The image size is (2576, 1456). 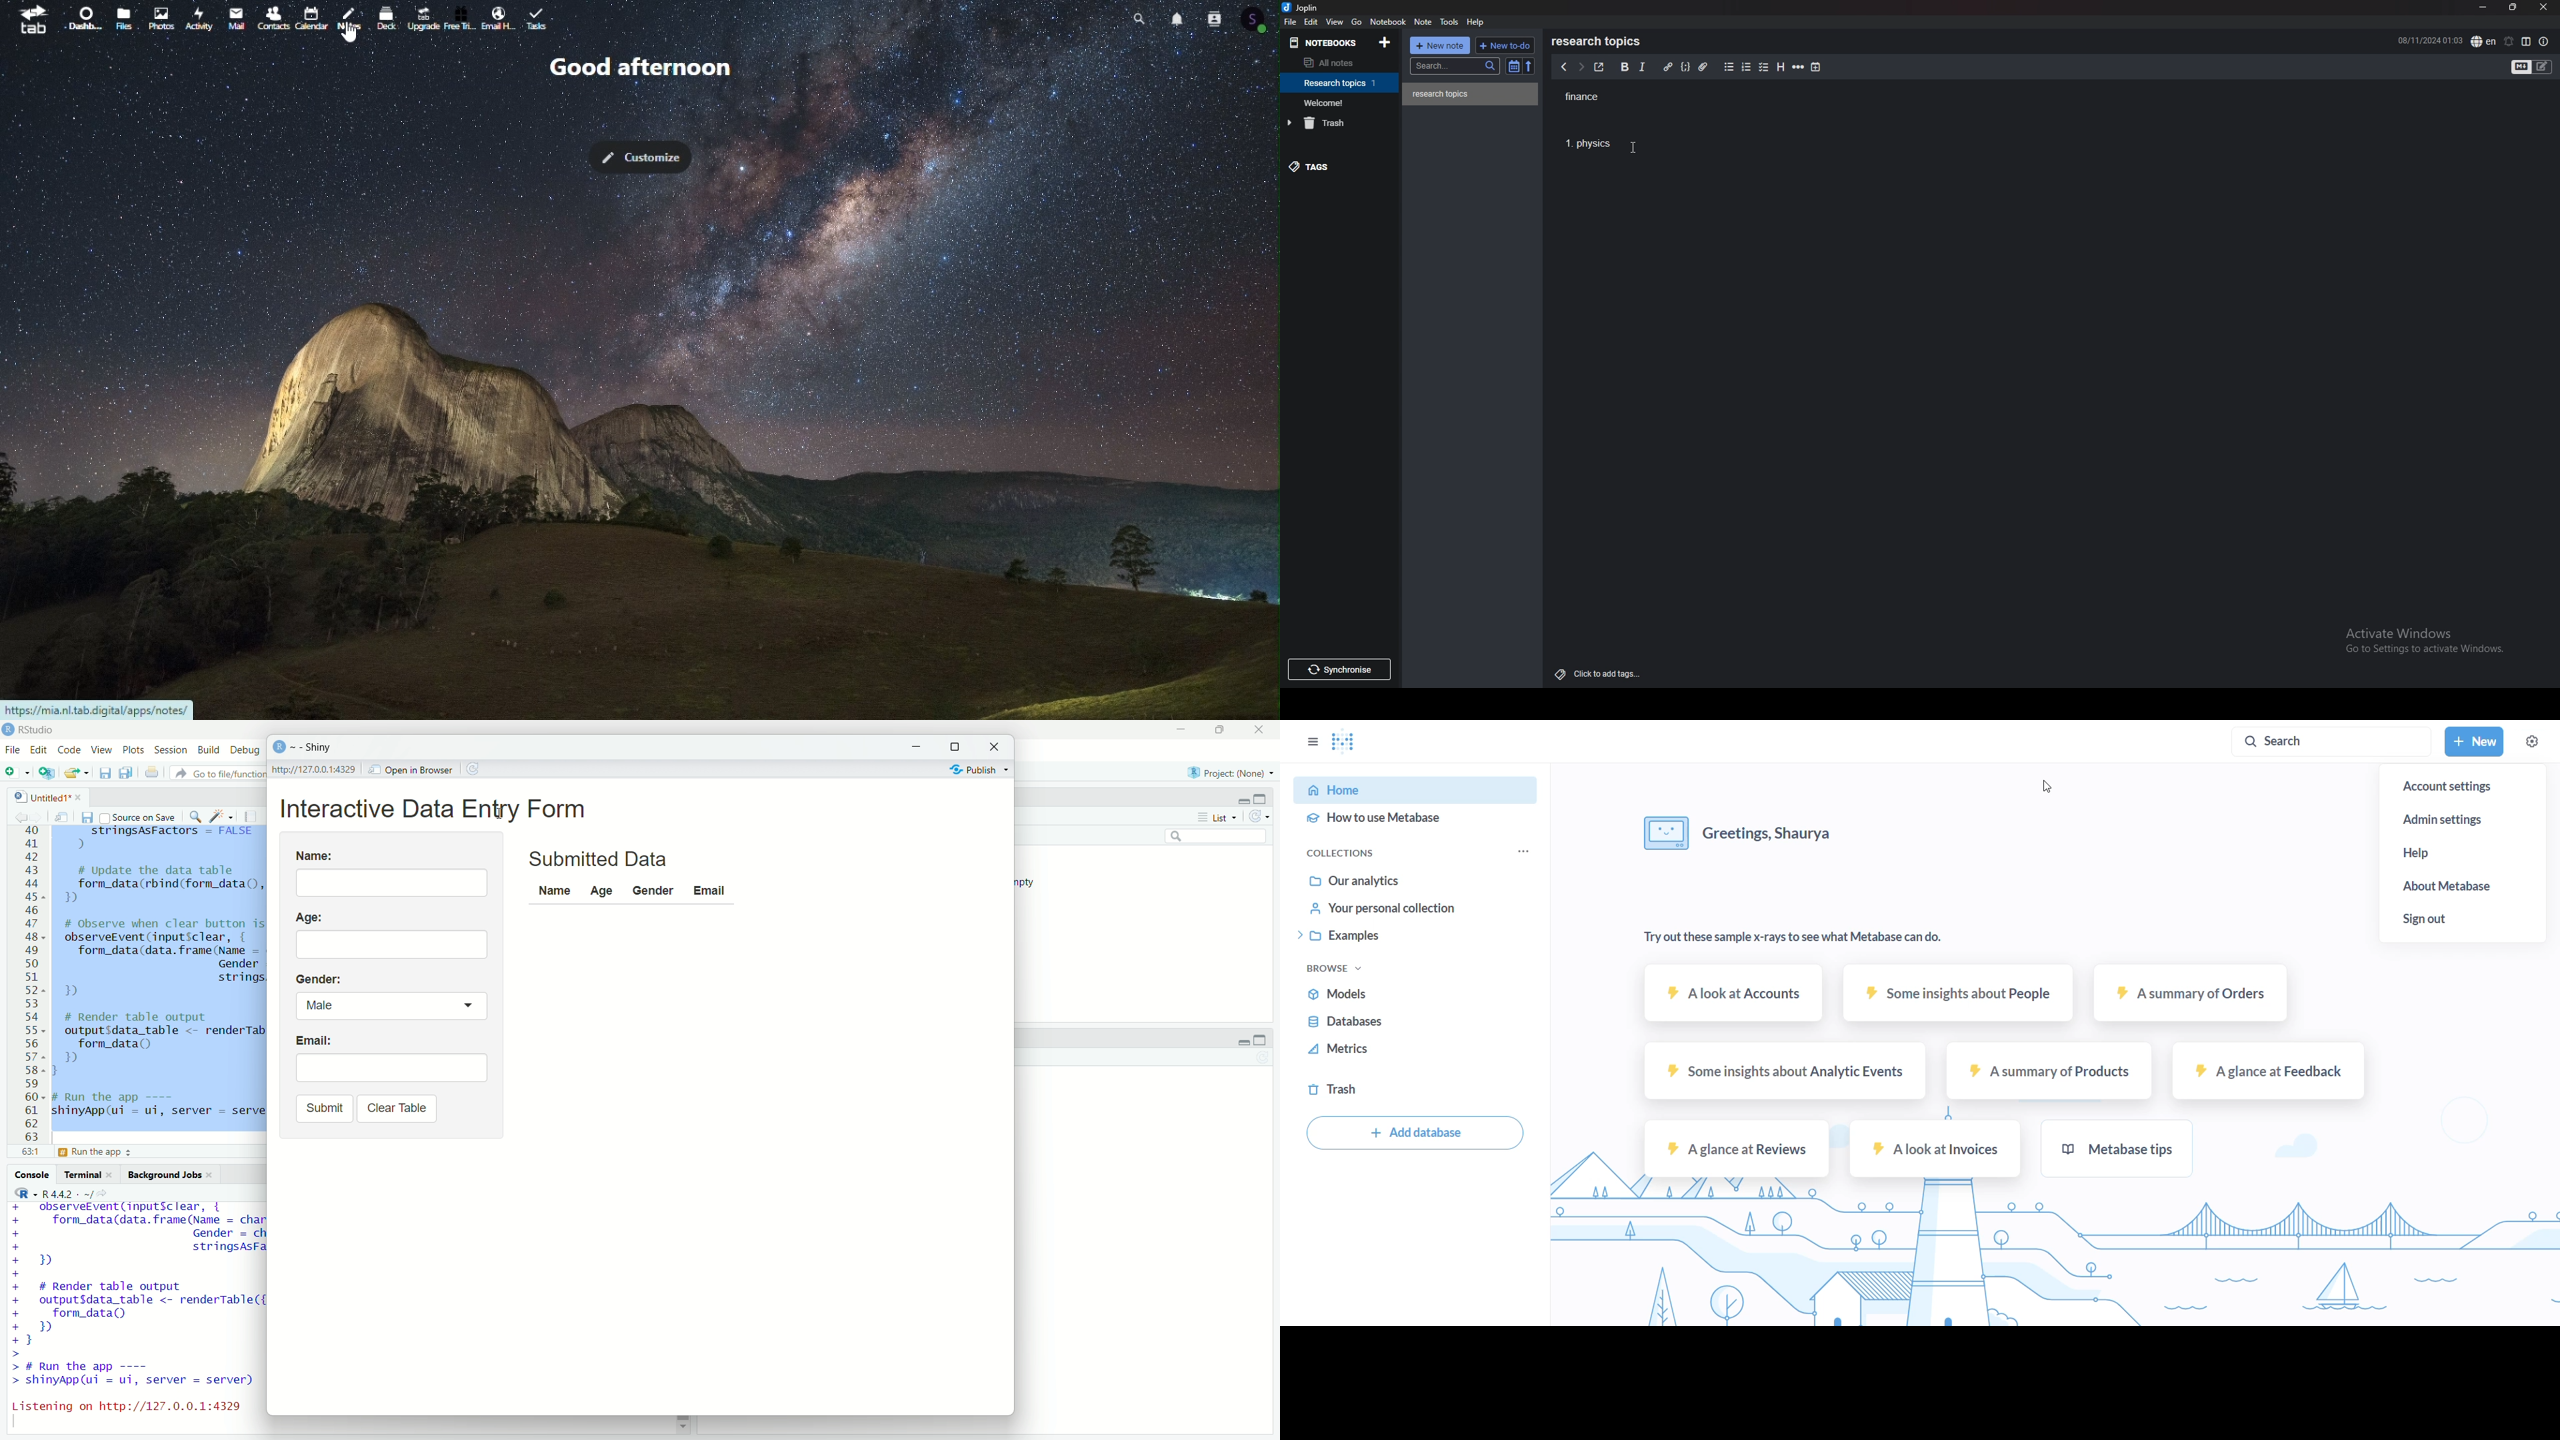 What do you see at coordinates (1595, 673) in the screenshot?
I see `Click to add tags` at bounding box center [1595, 673].